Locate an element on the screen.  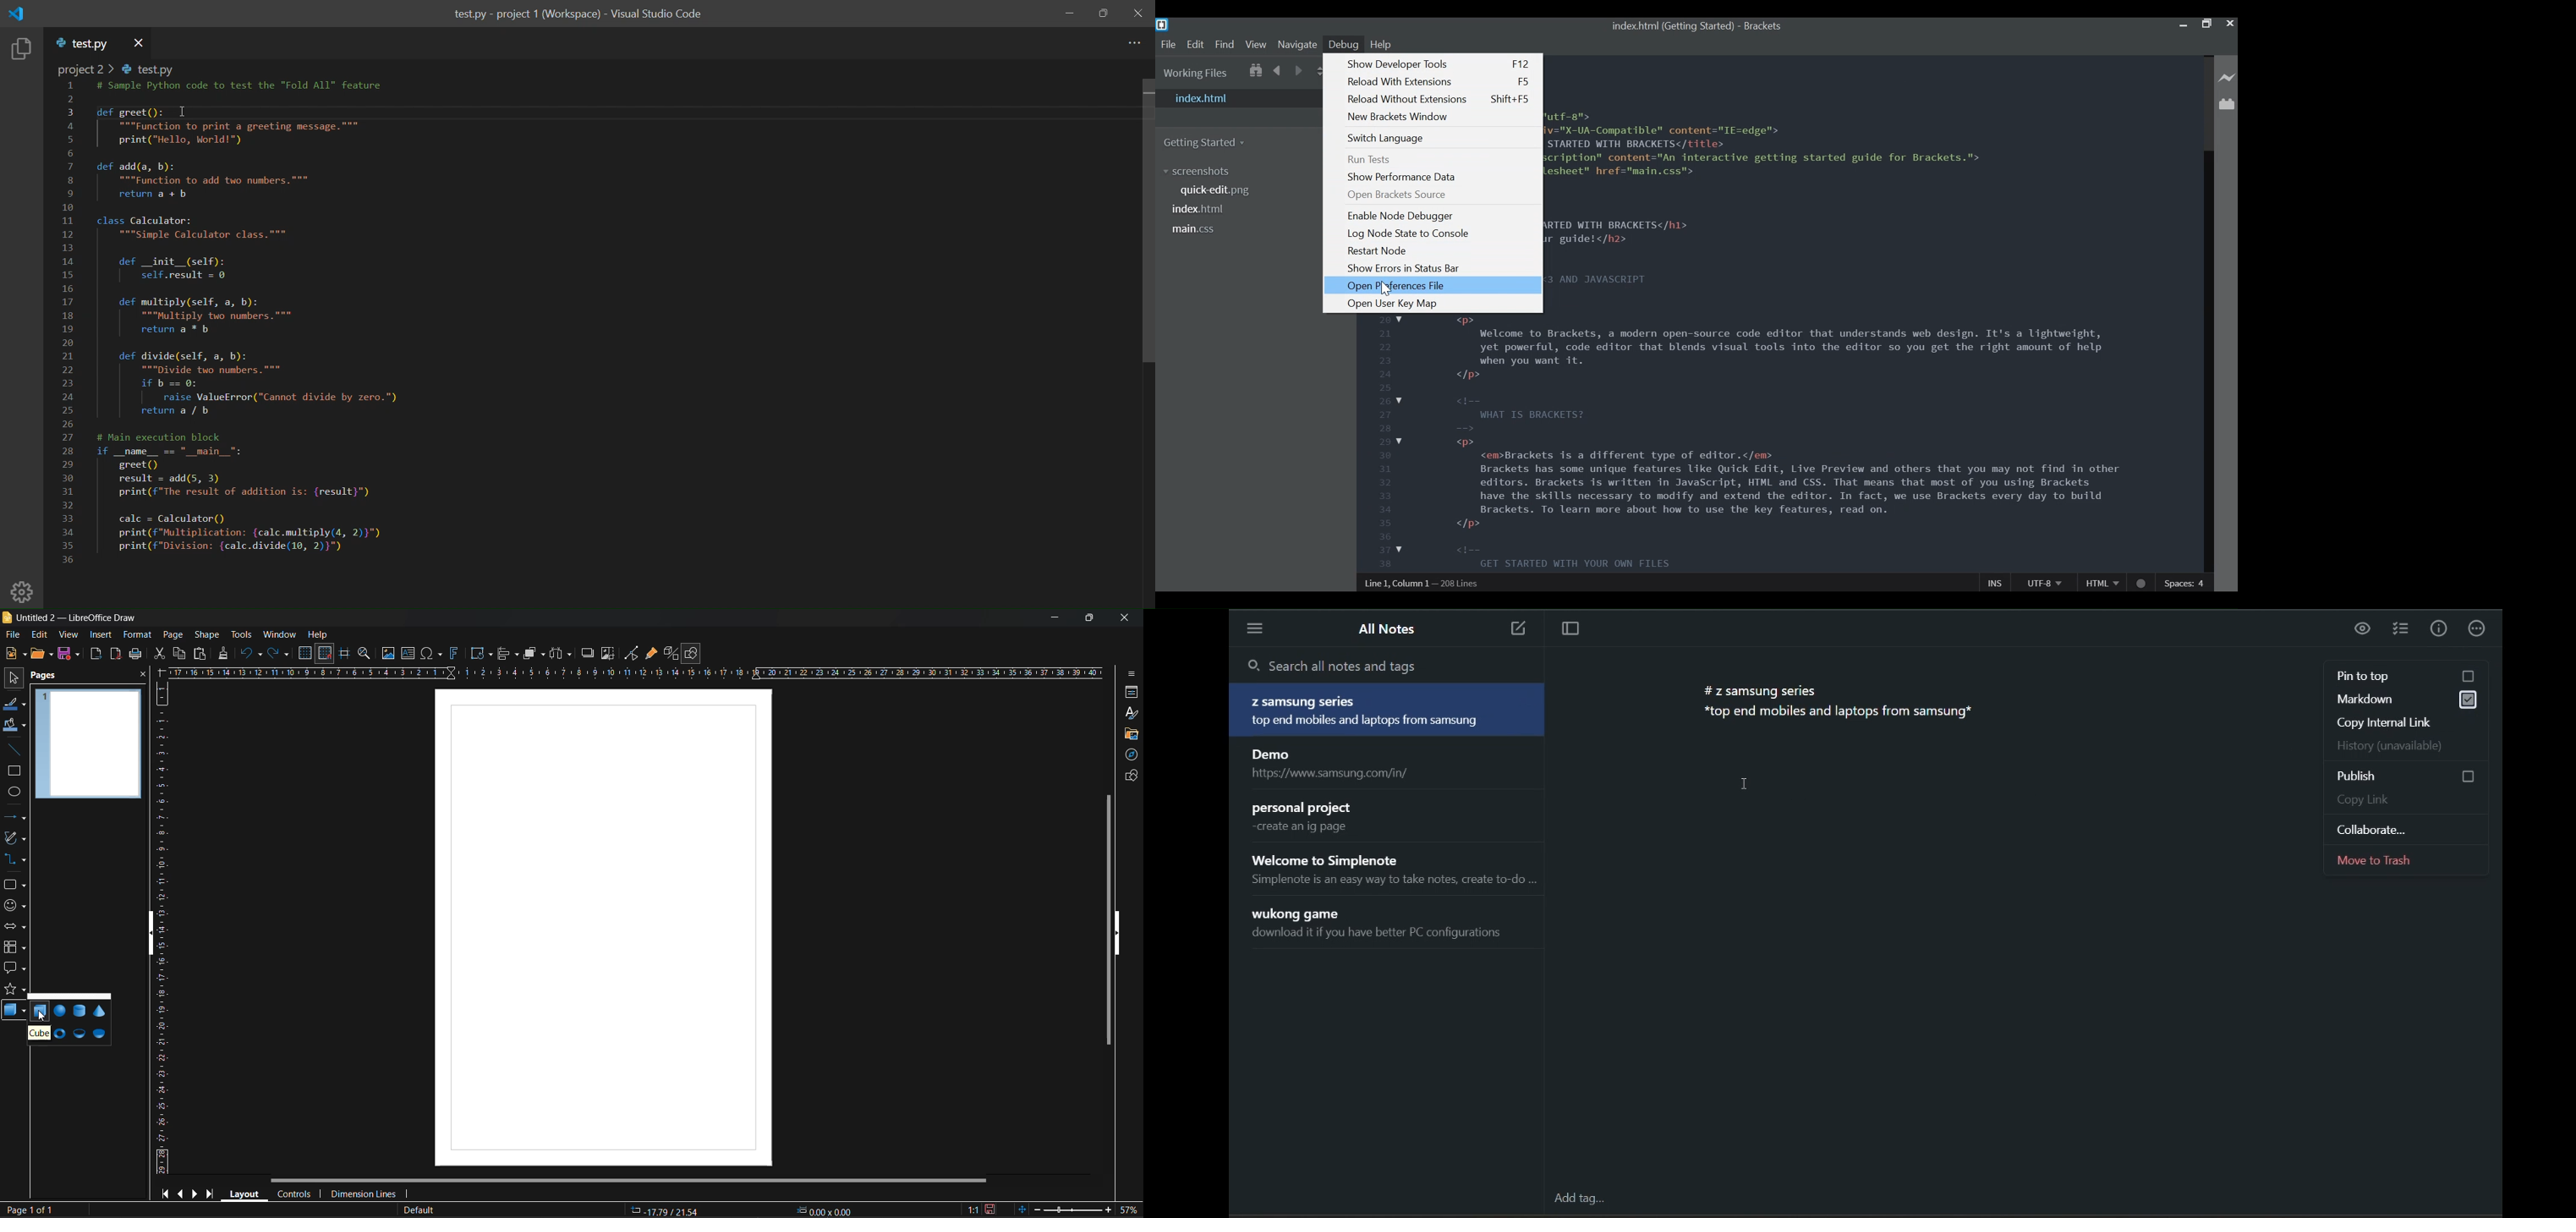
snap to grid is located at coordinates (325, 654).